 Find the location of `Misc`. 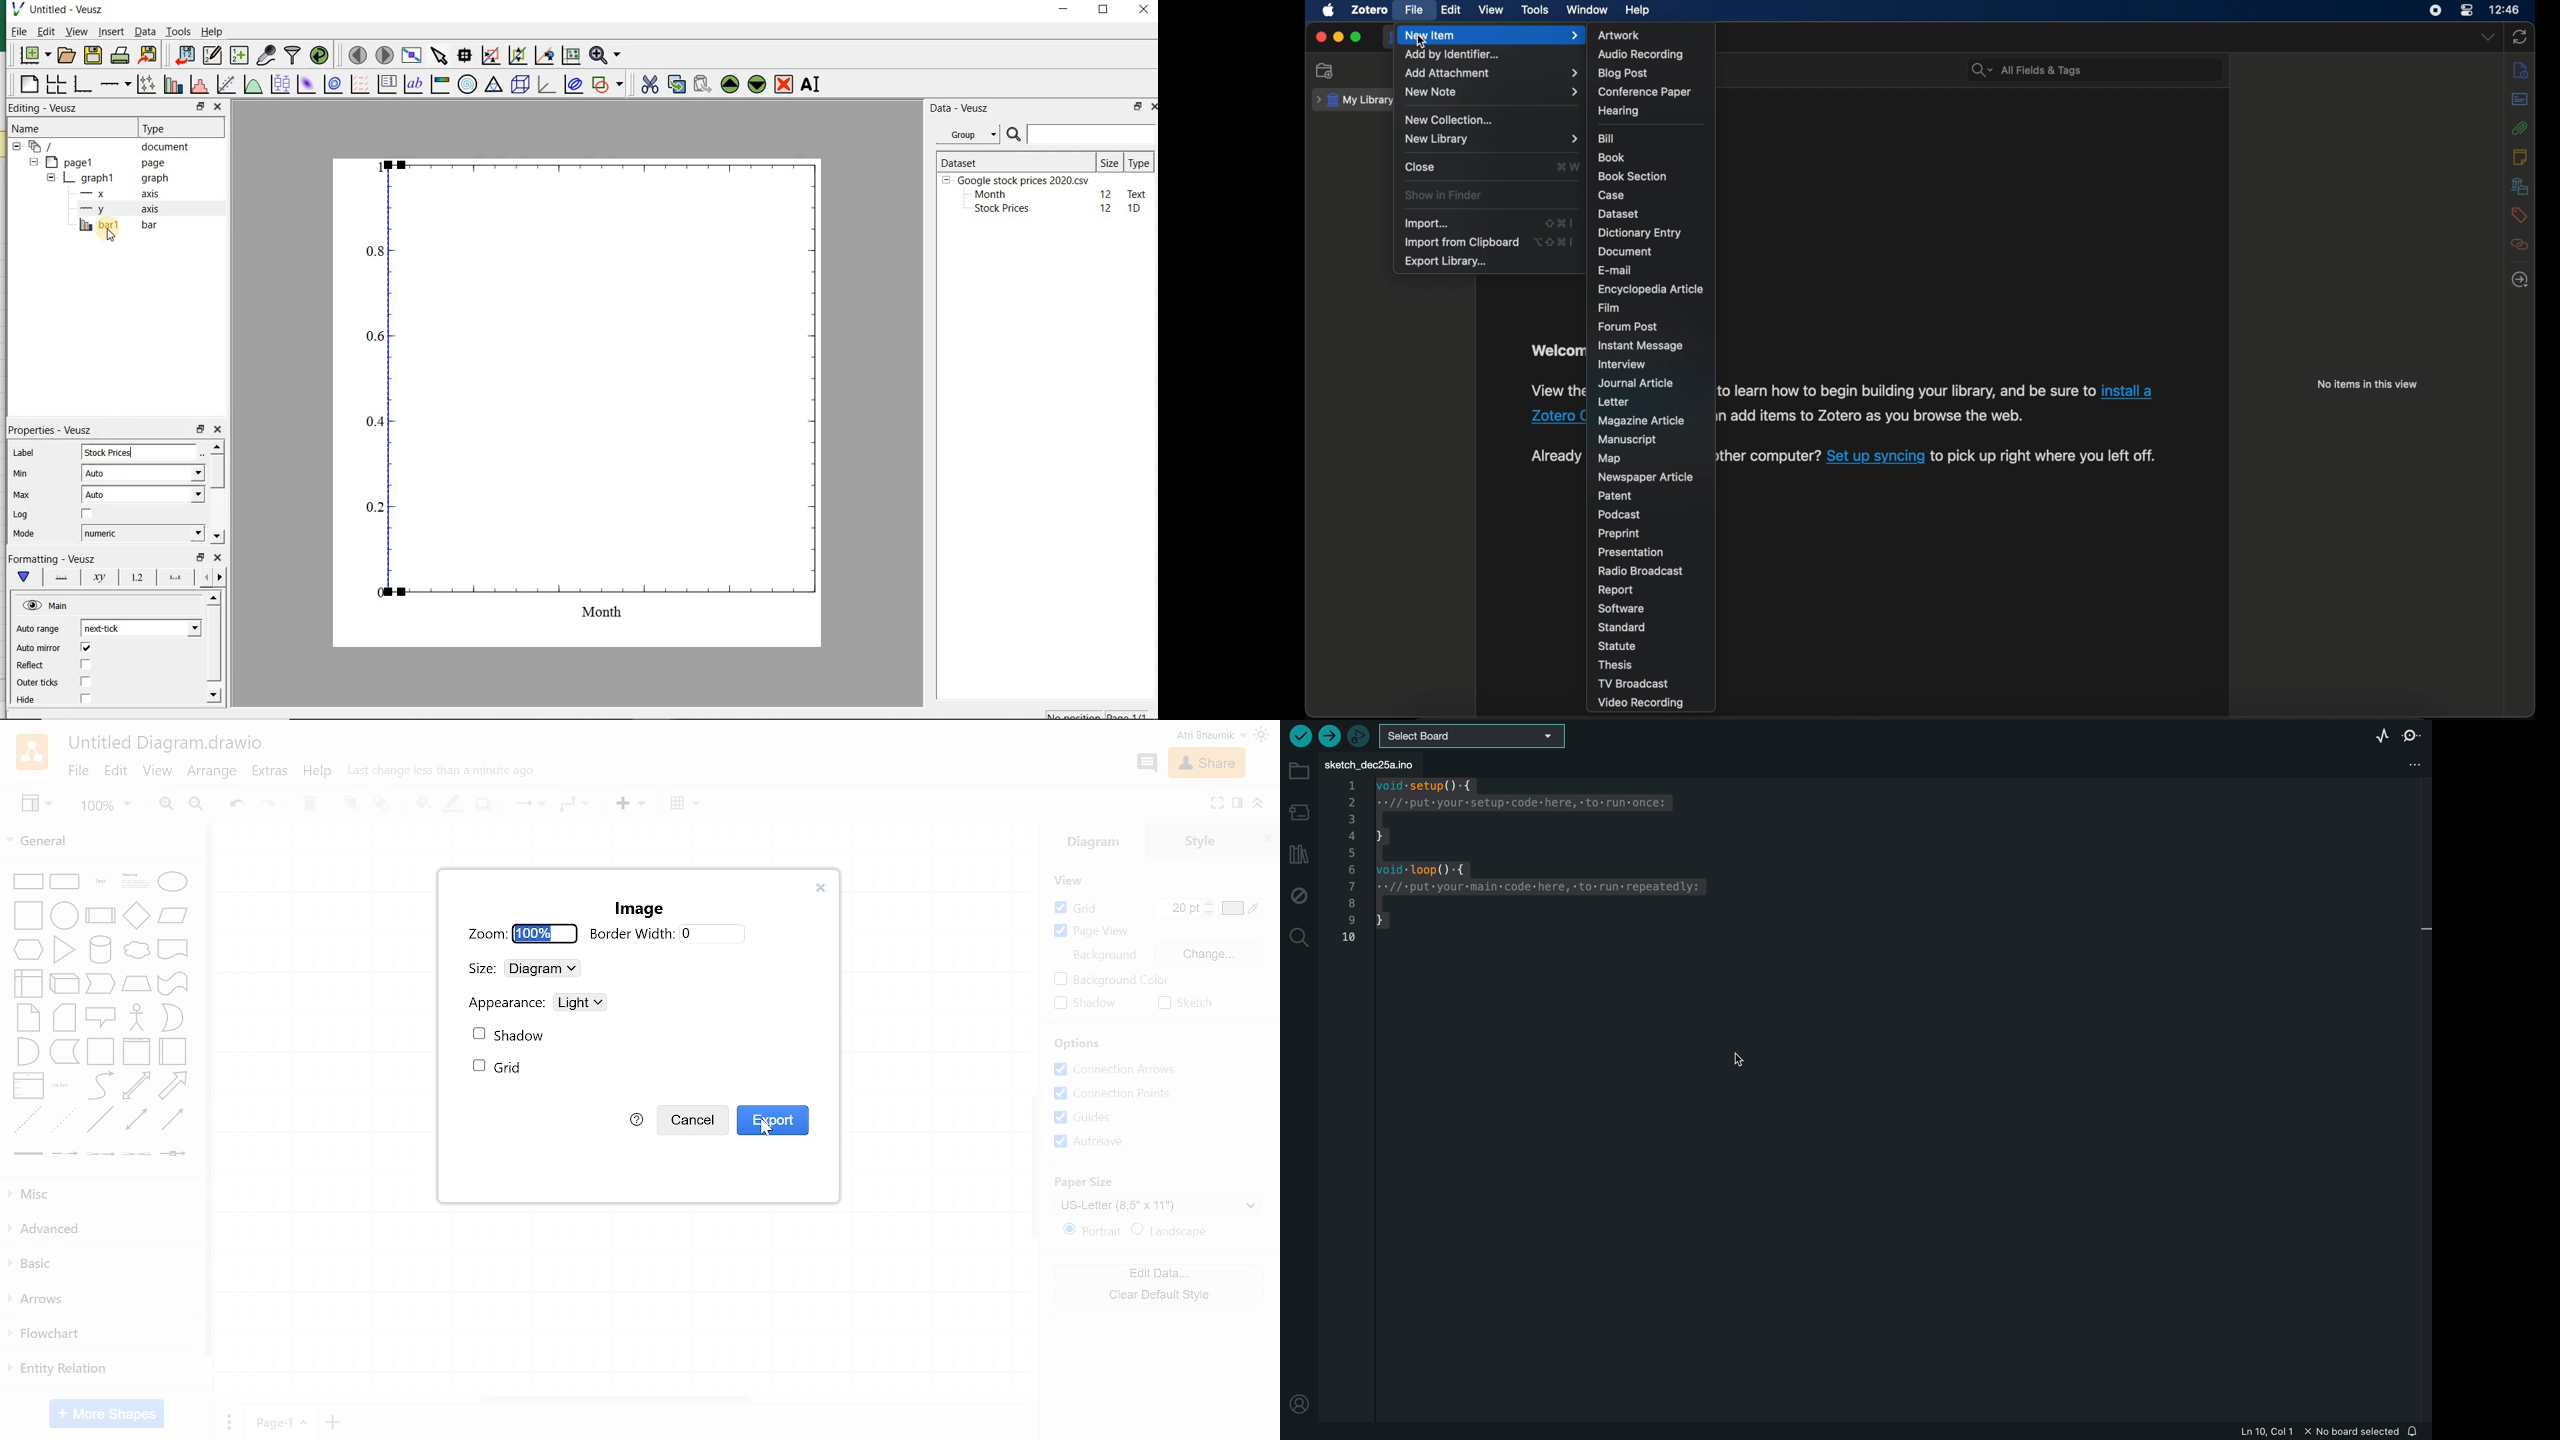

Misc is located at coordinates (30, 1196).